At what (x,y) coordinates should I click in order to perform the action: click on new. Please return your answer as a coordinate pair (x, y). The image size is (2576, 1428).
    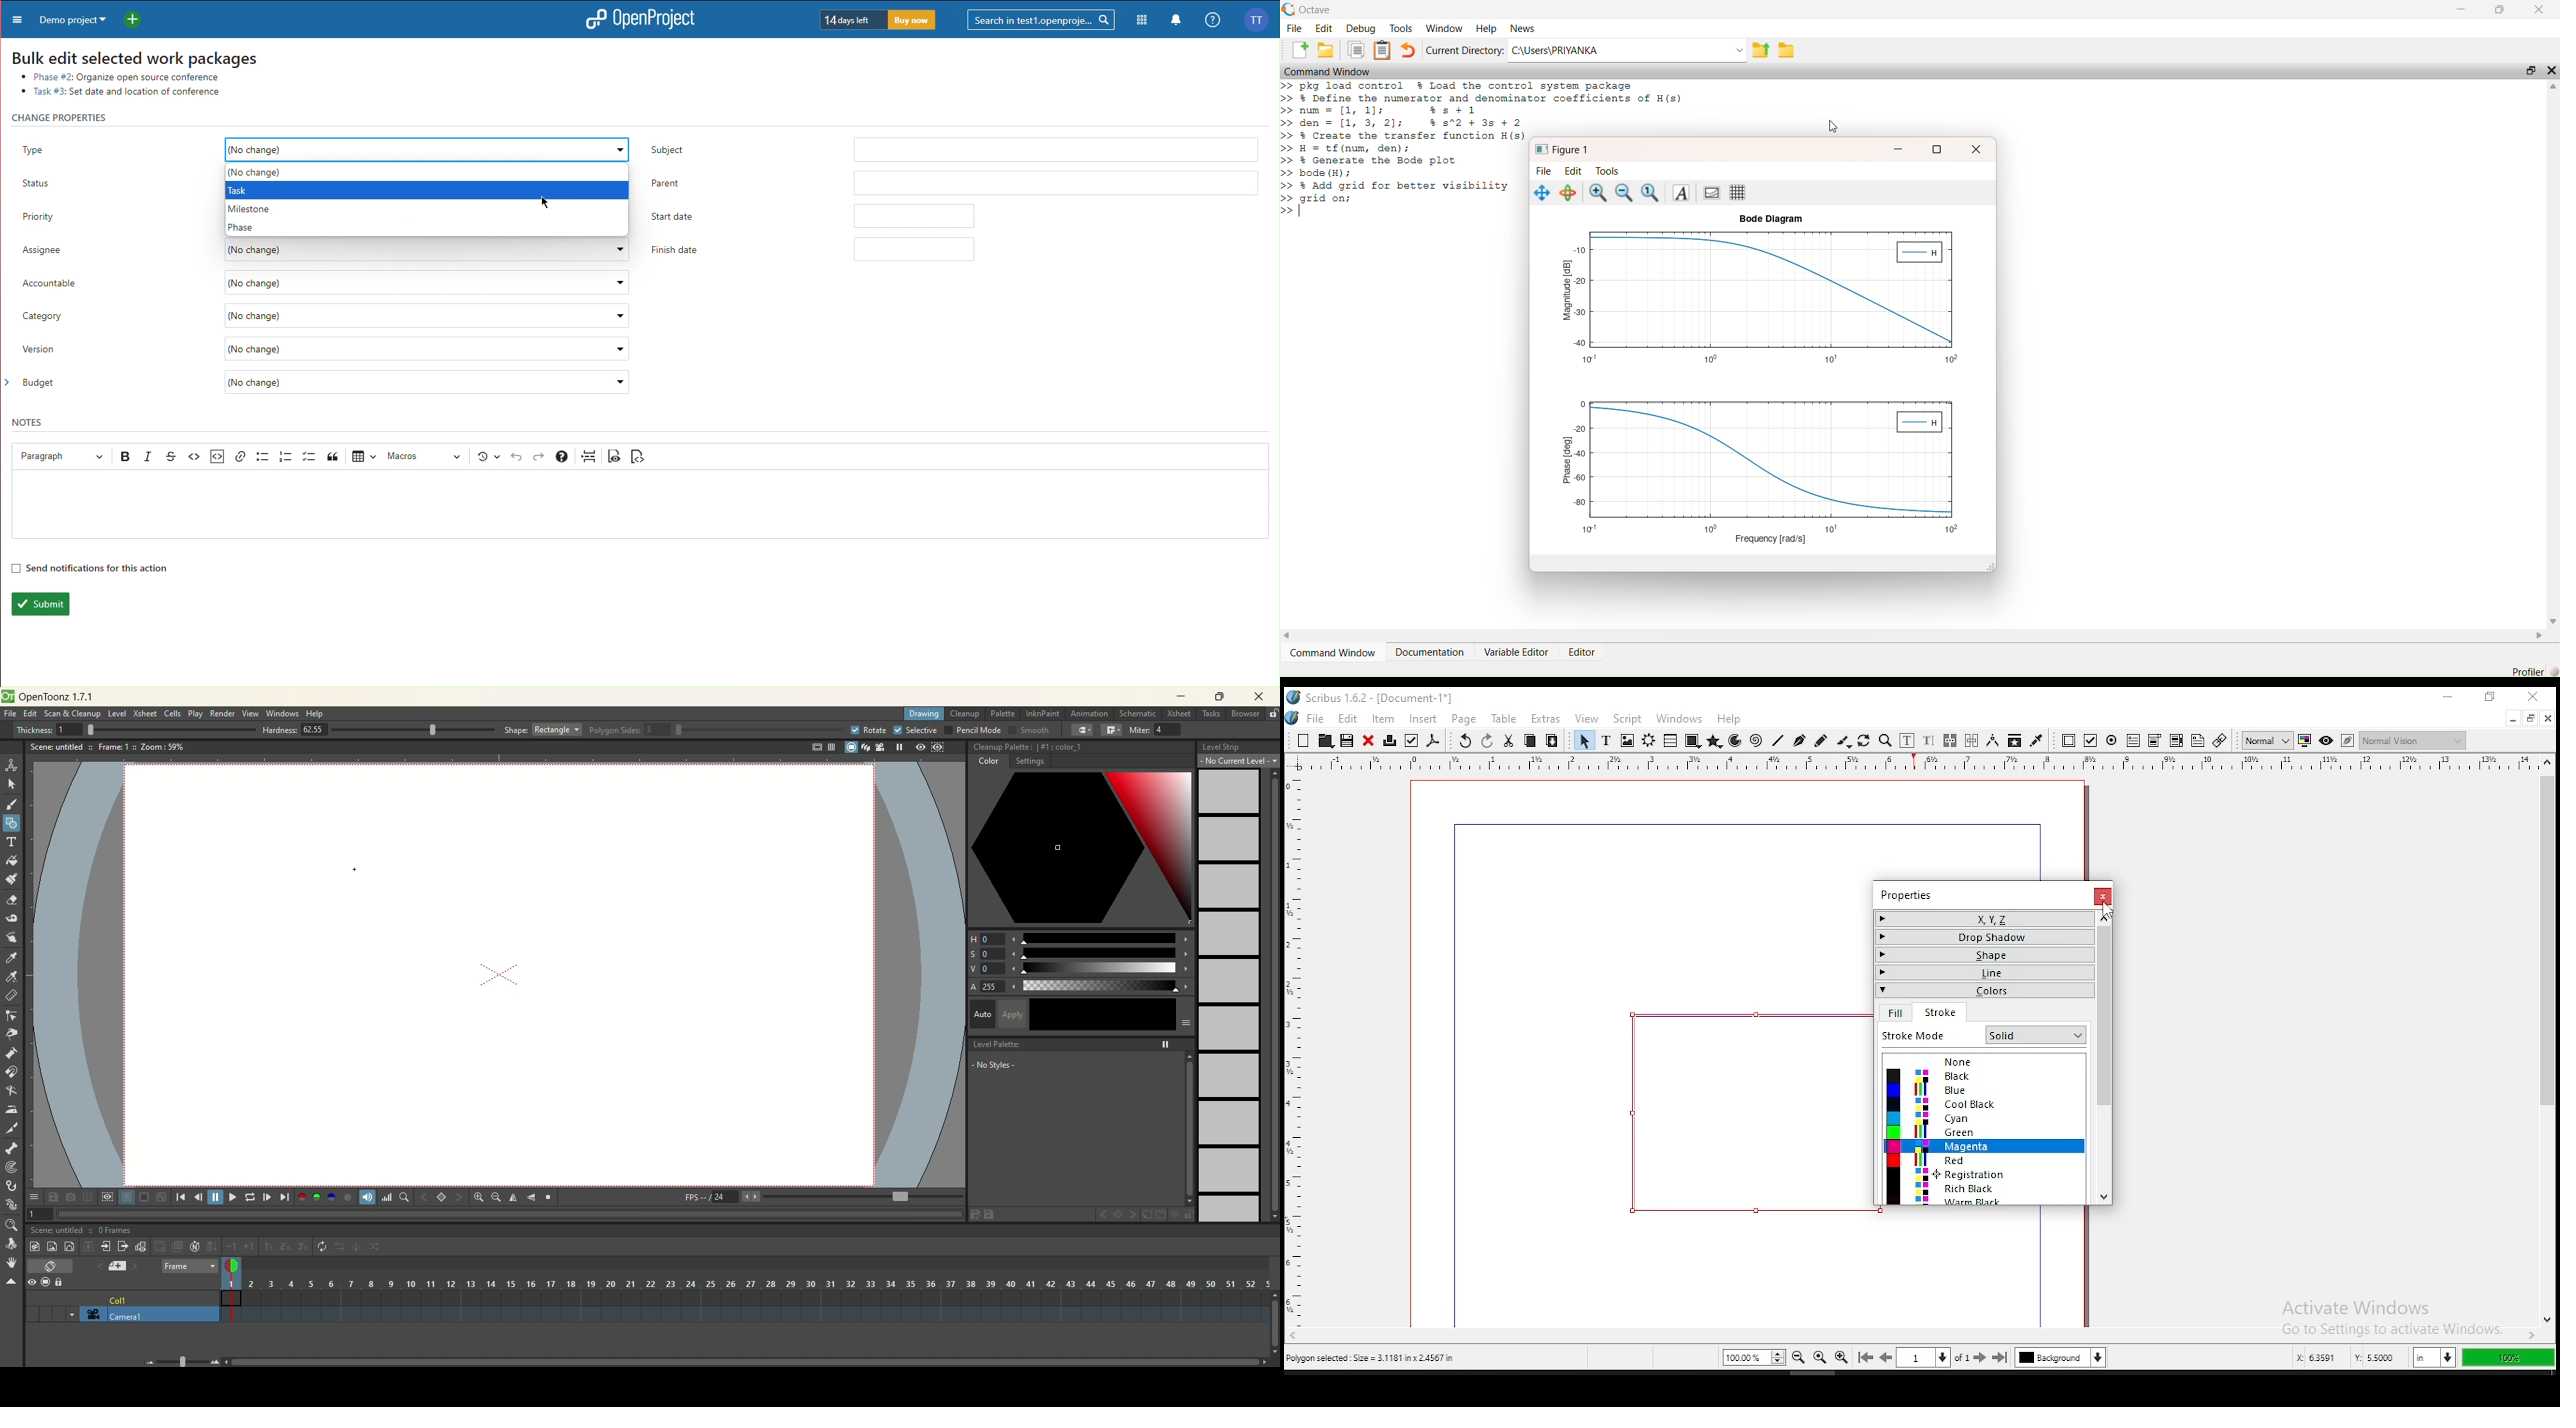
    Looking at the image, I should click on (1303, 739).